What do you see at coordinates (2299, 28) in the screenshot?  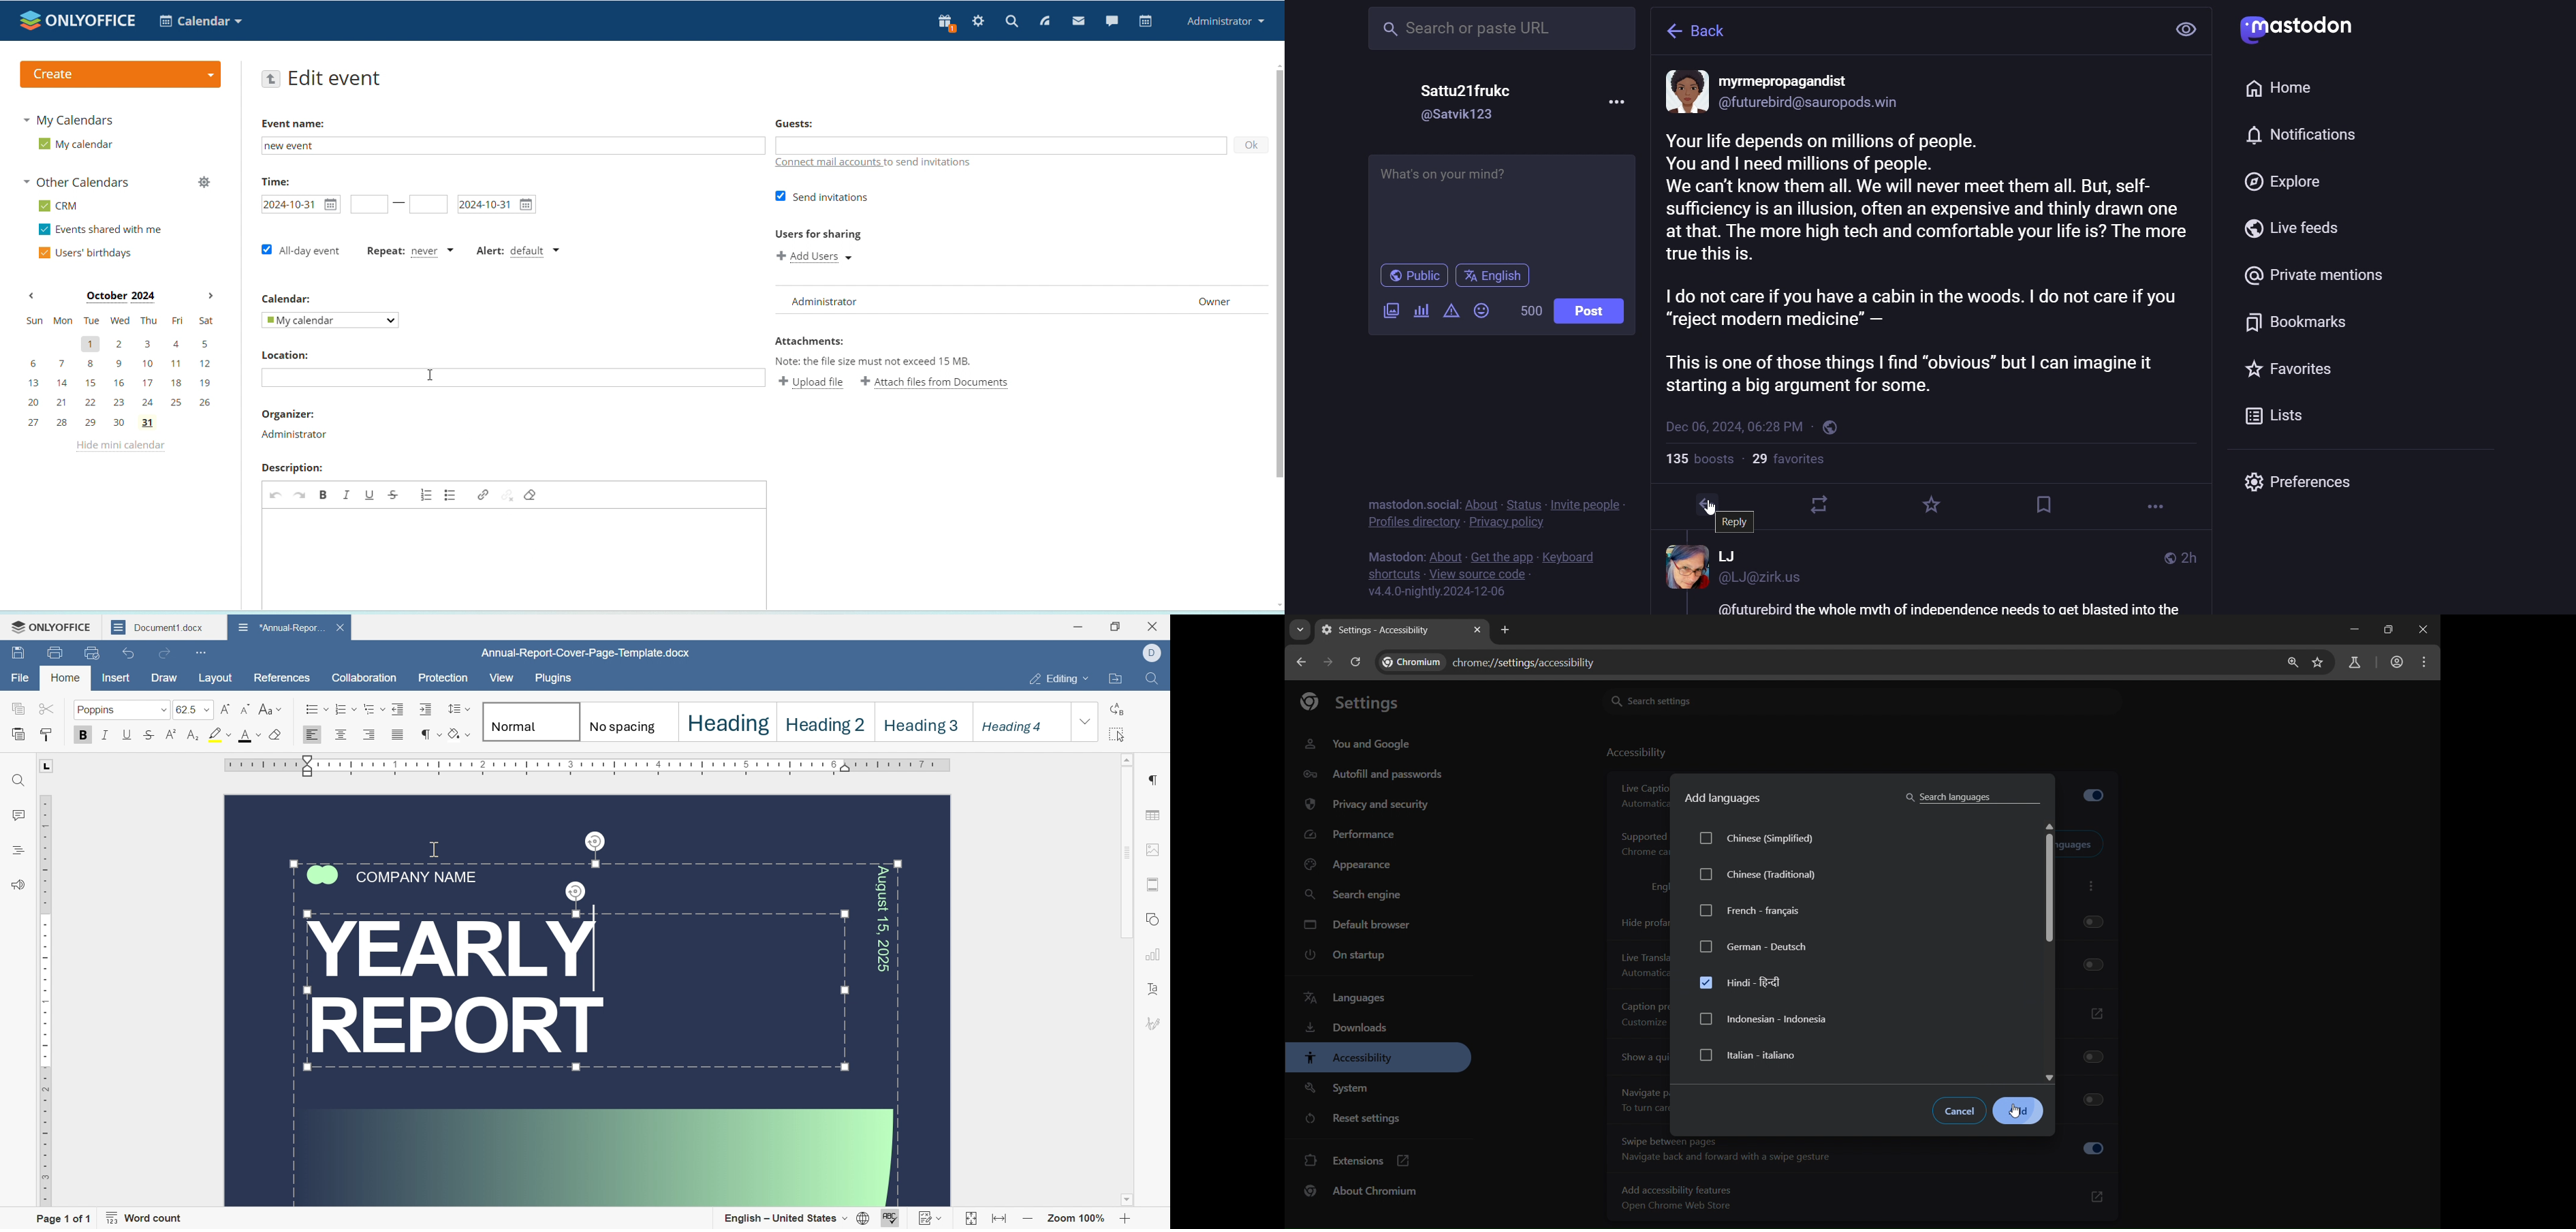 I see `mastodon` at bounding box center [2299, 28].